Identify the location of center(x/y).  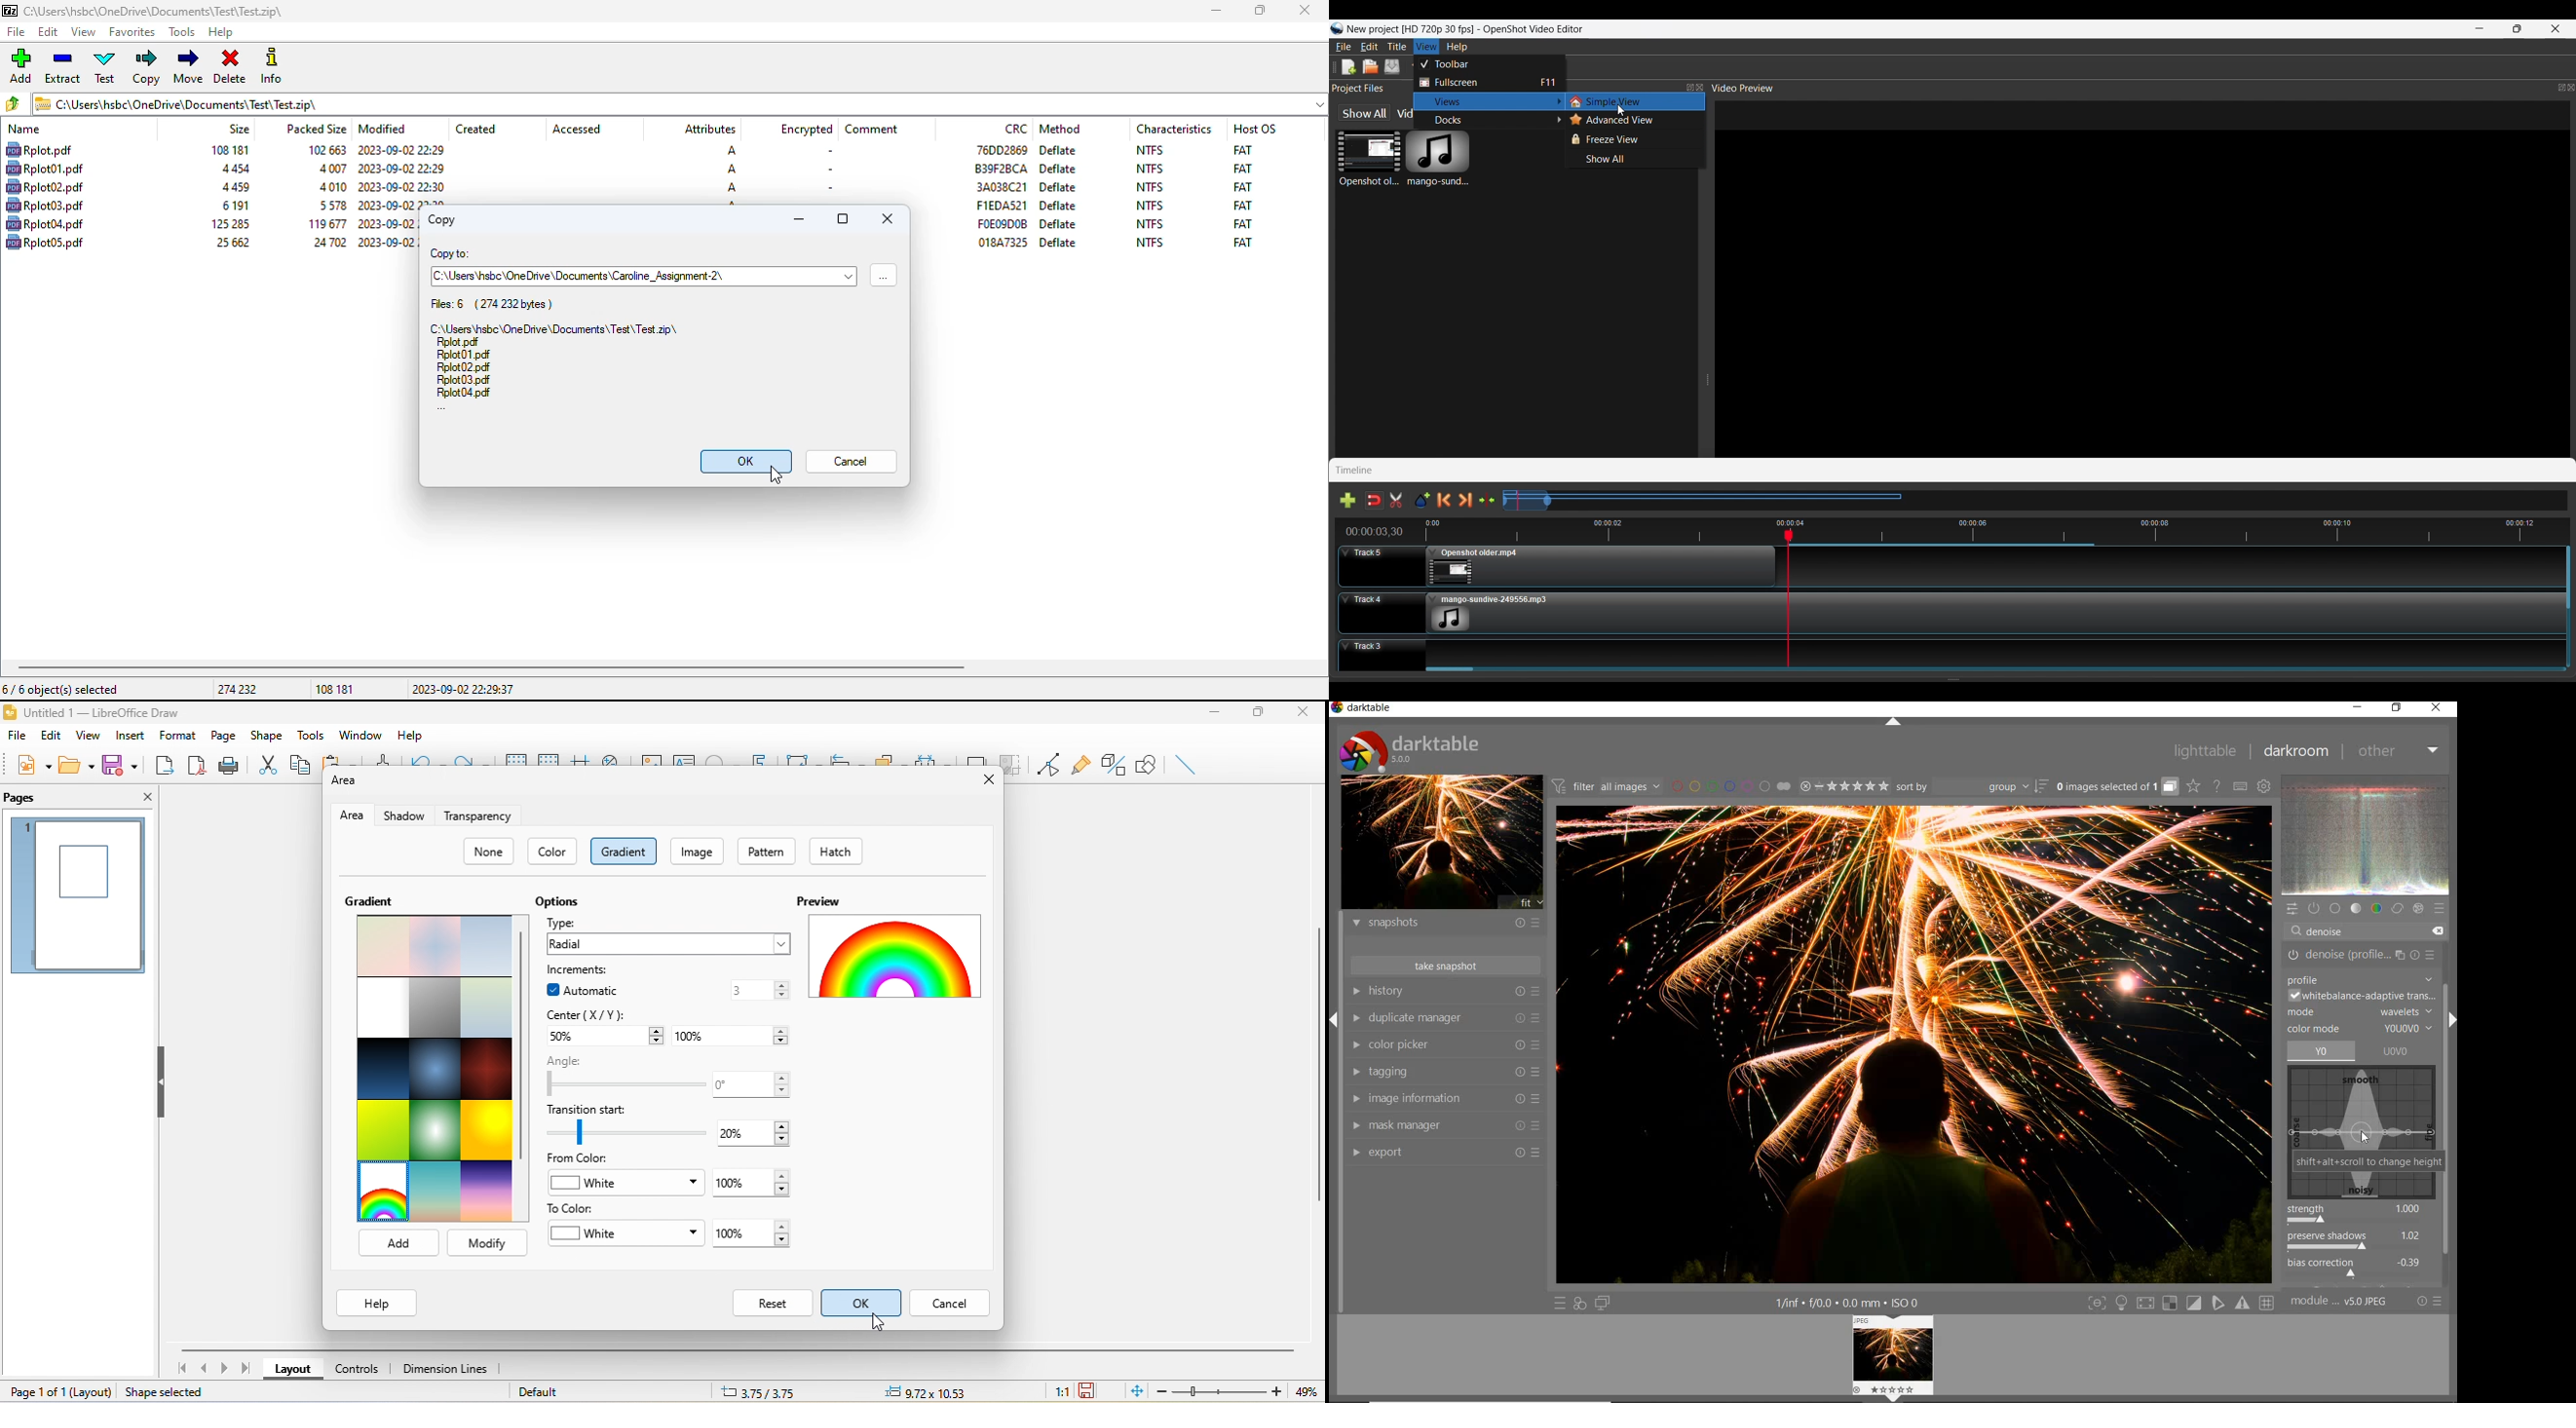
(592, 1012).